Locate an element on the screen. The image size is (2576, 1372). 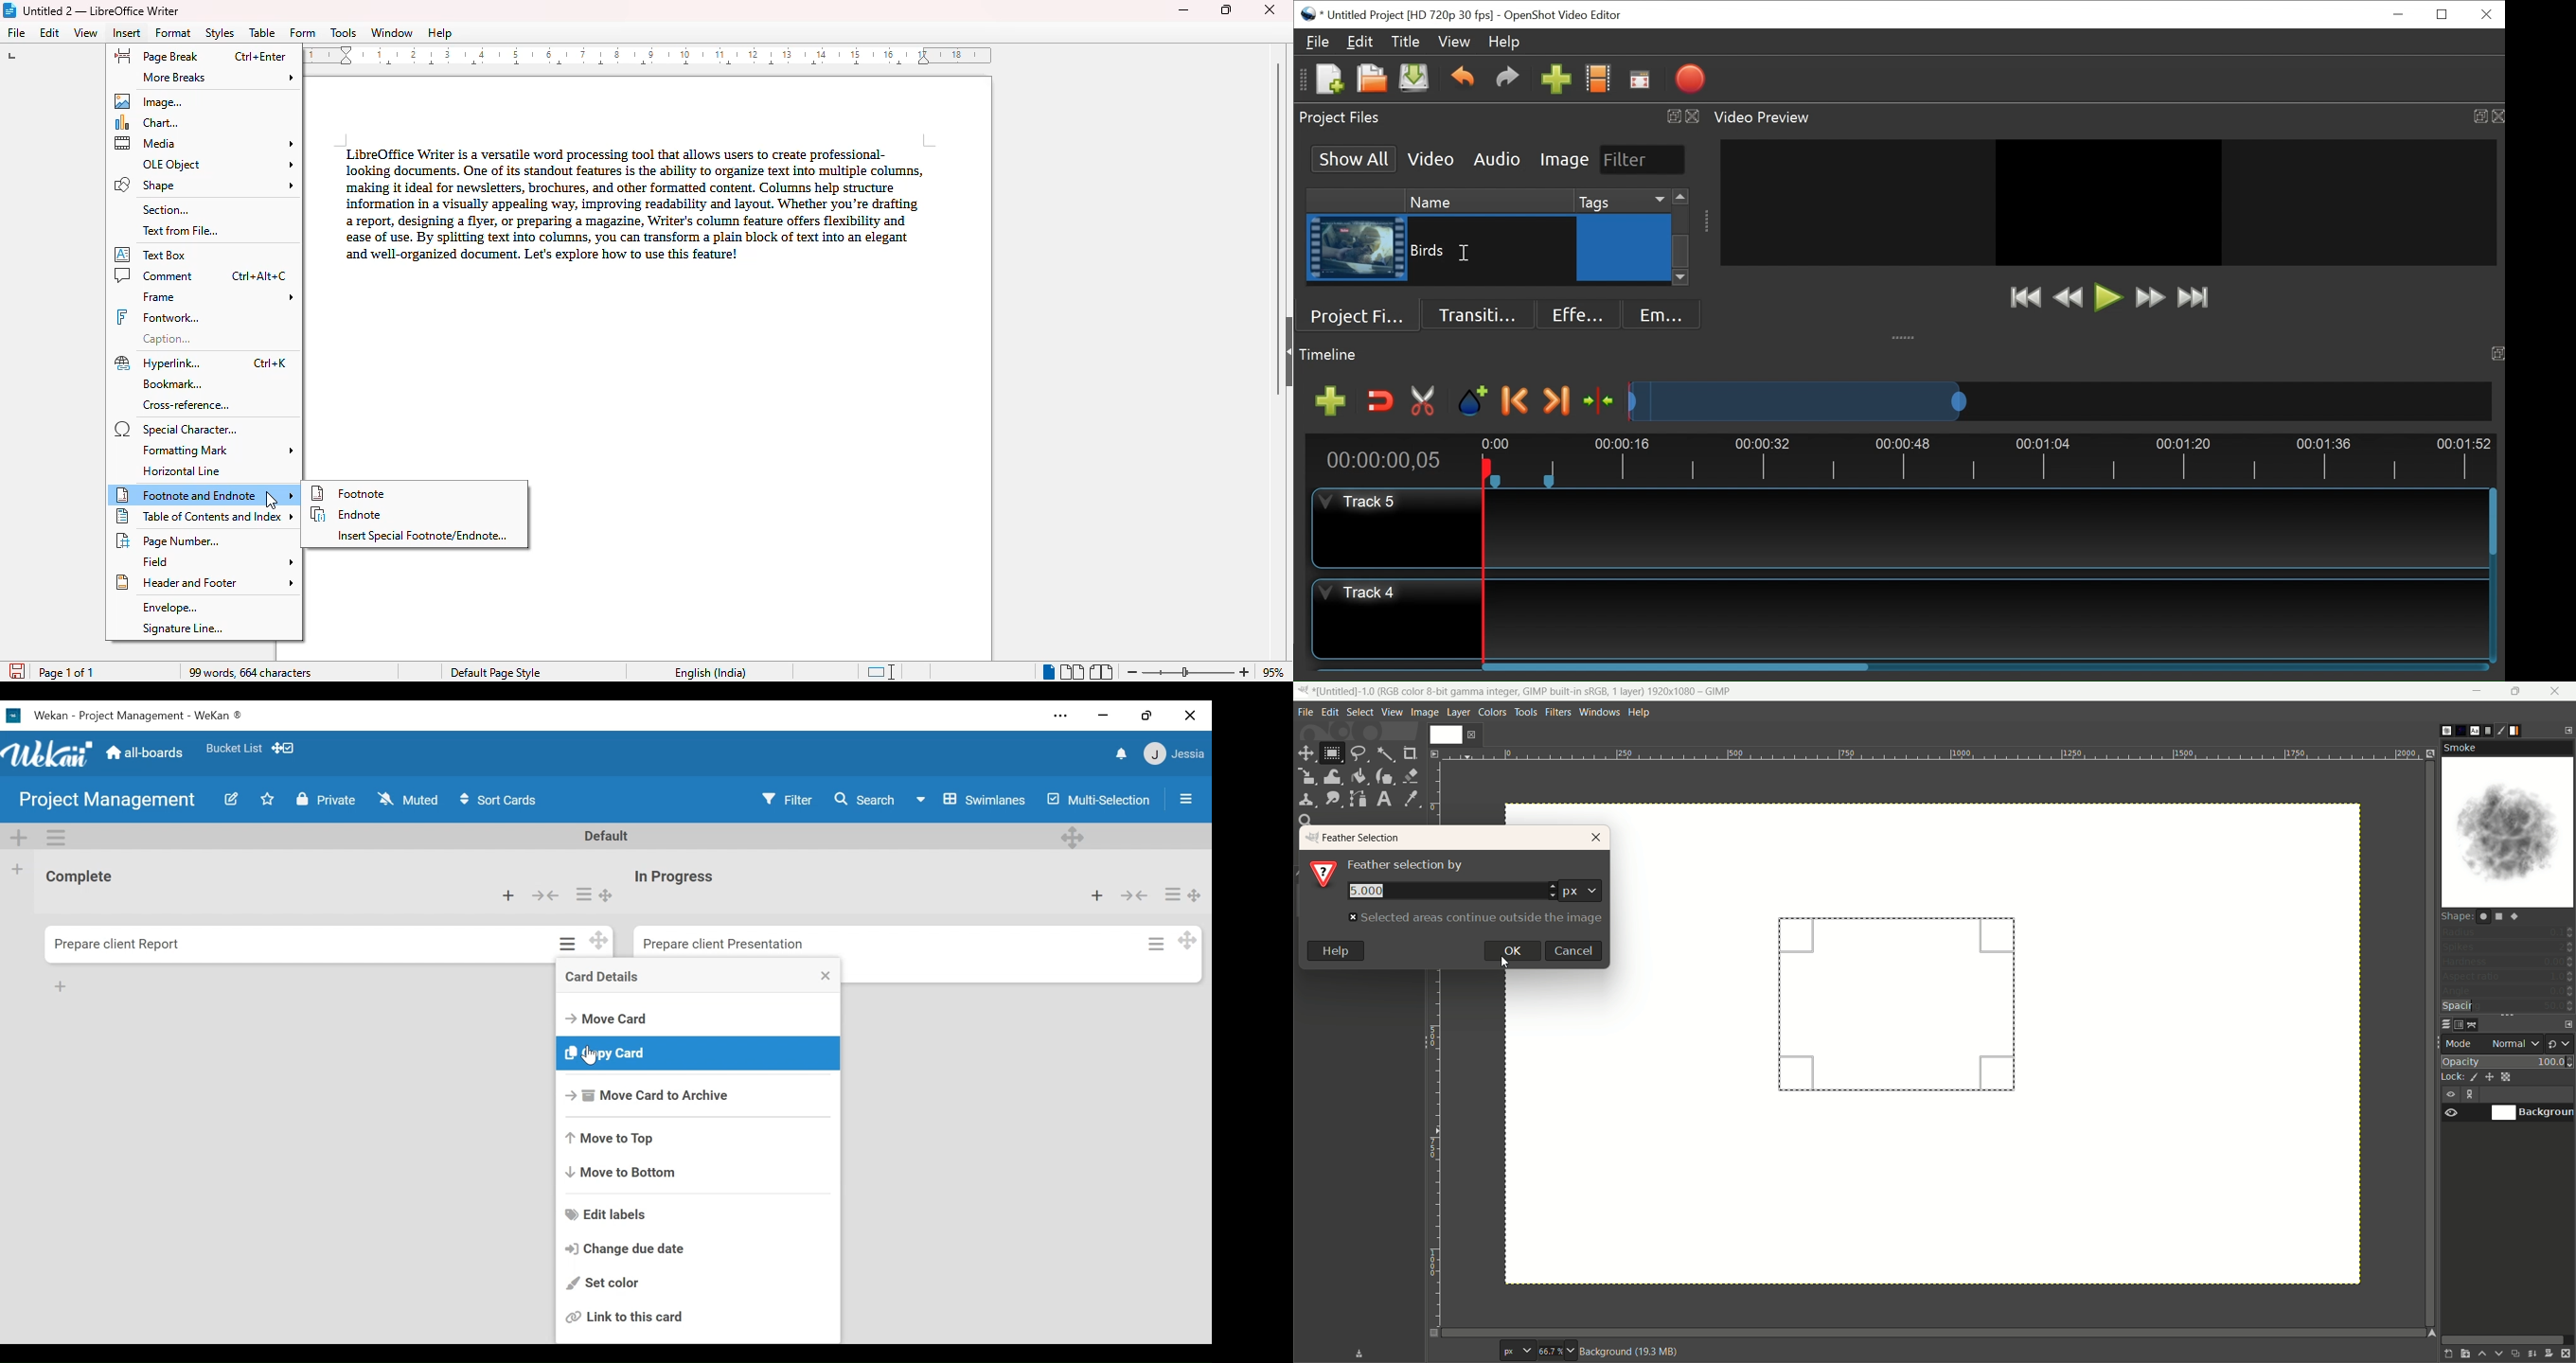
99 words, 664 characters is located at coordinates (249, 673).